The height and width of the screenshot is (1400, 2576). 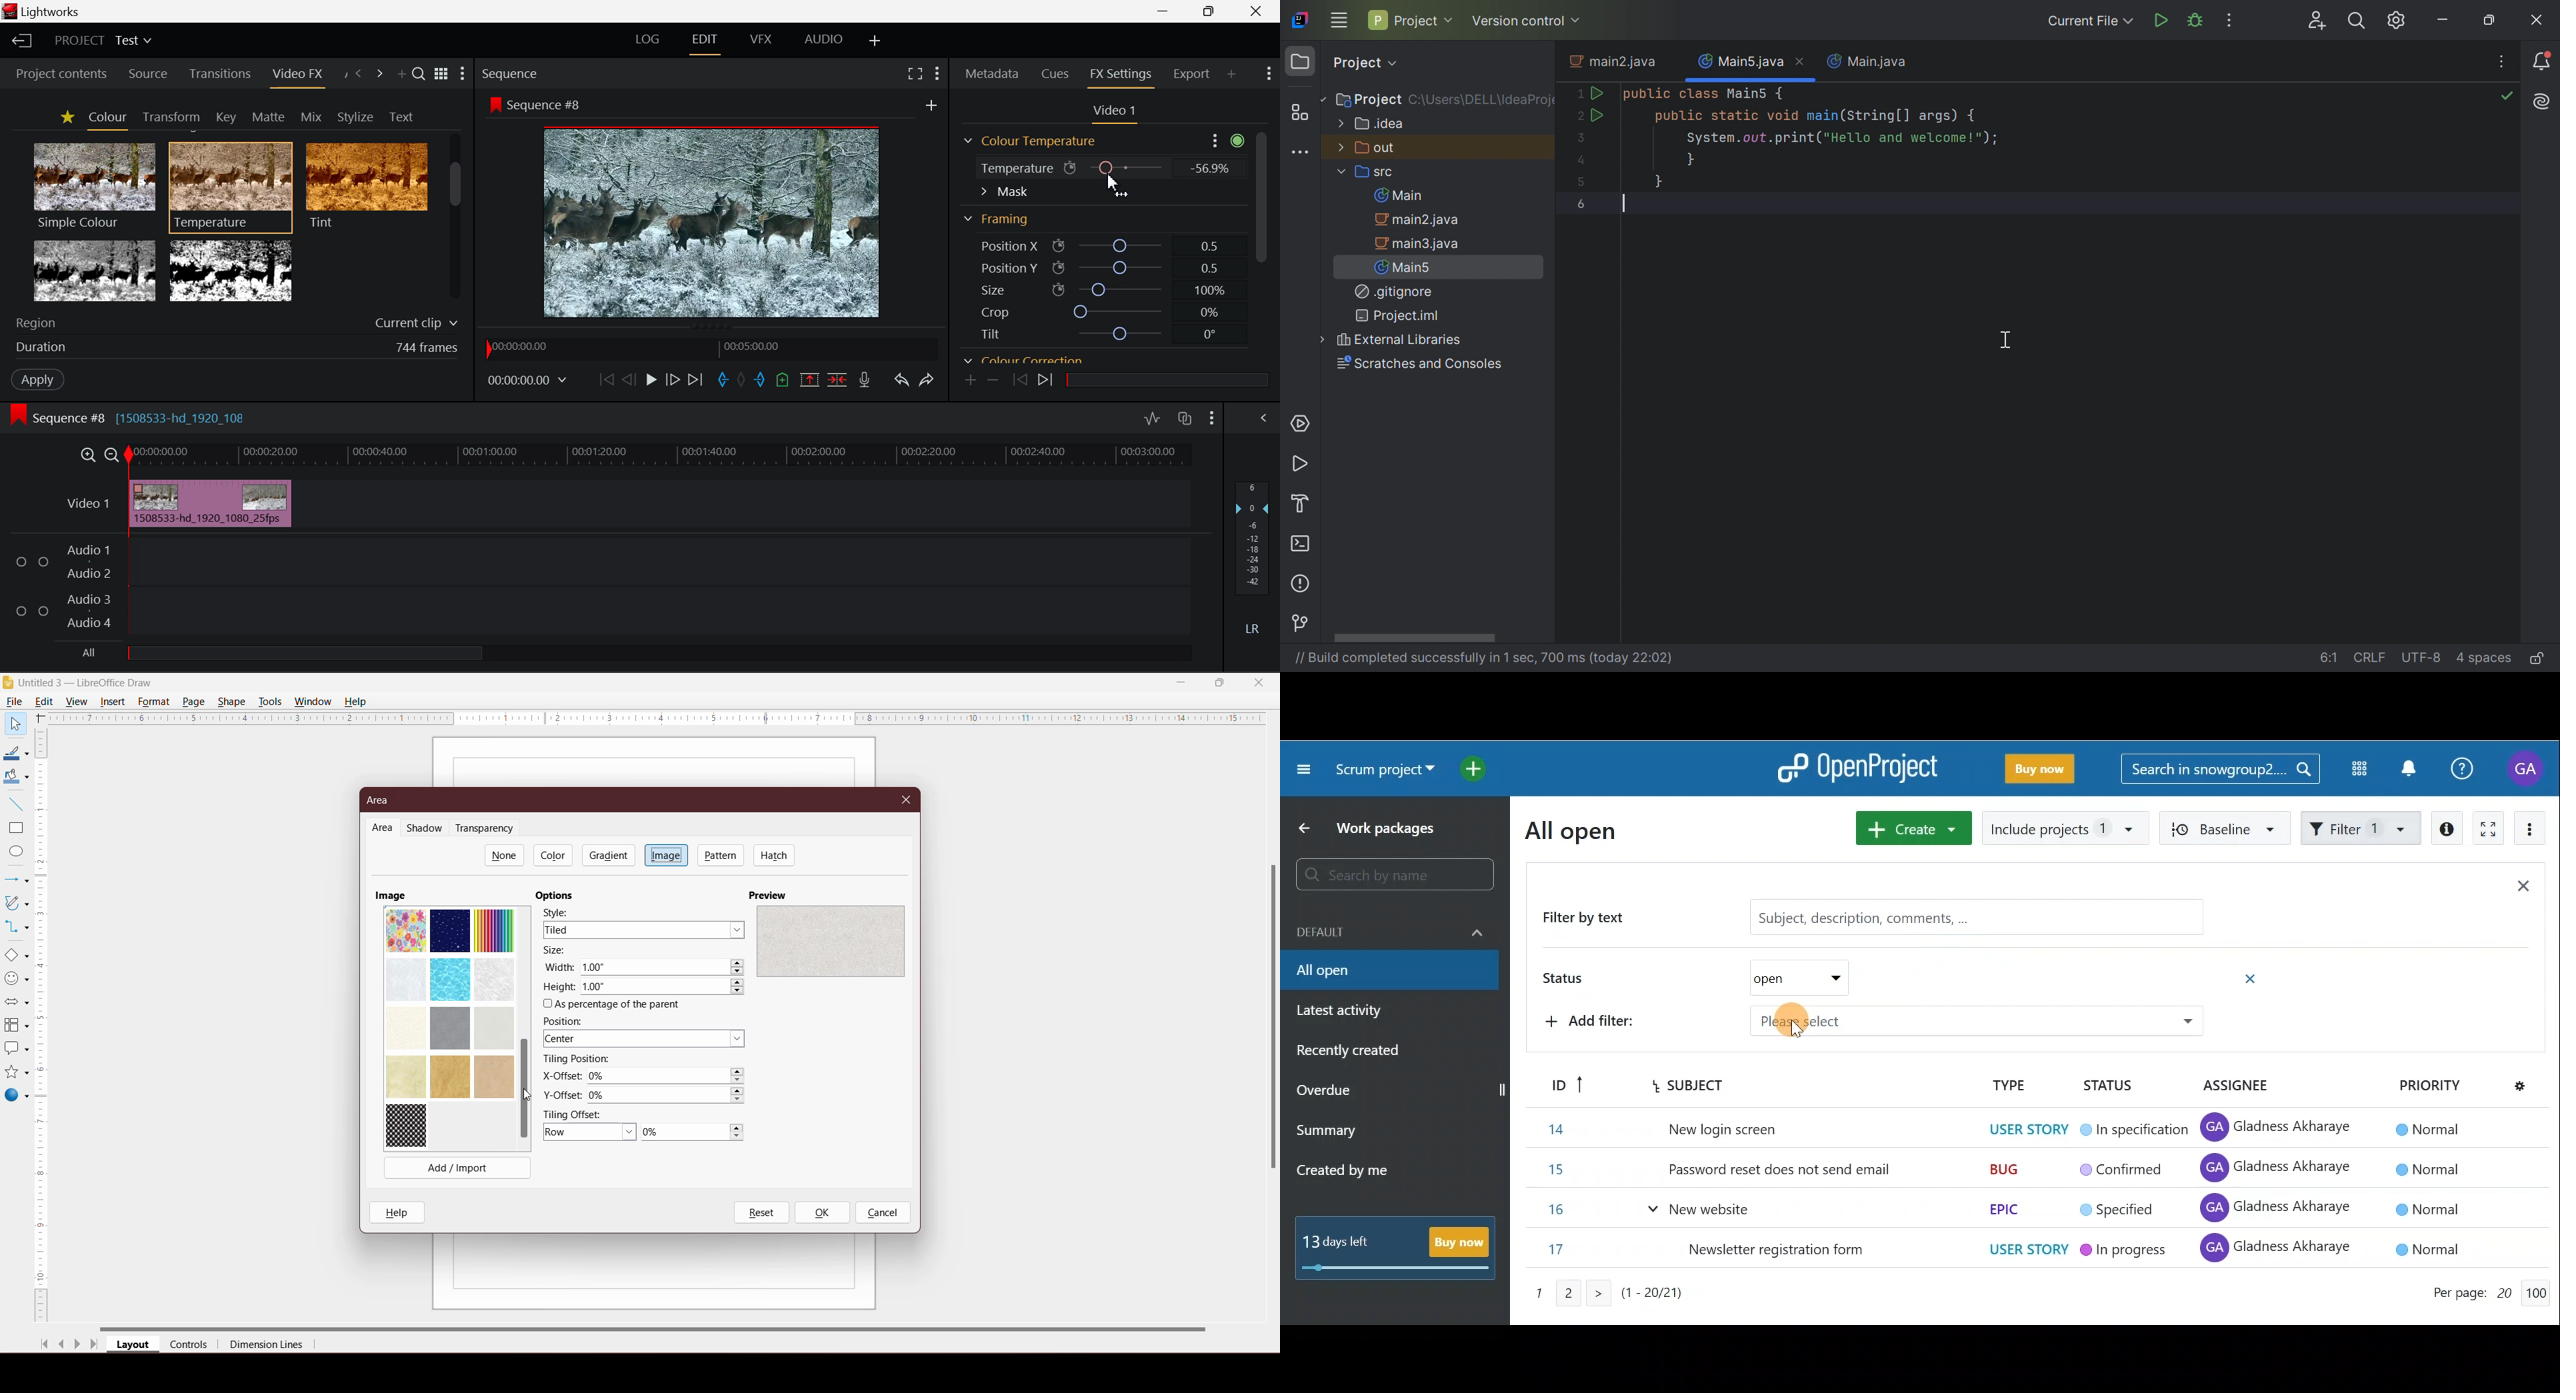 I want to click on 744 frames, so click(x=427, y=348).